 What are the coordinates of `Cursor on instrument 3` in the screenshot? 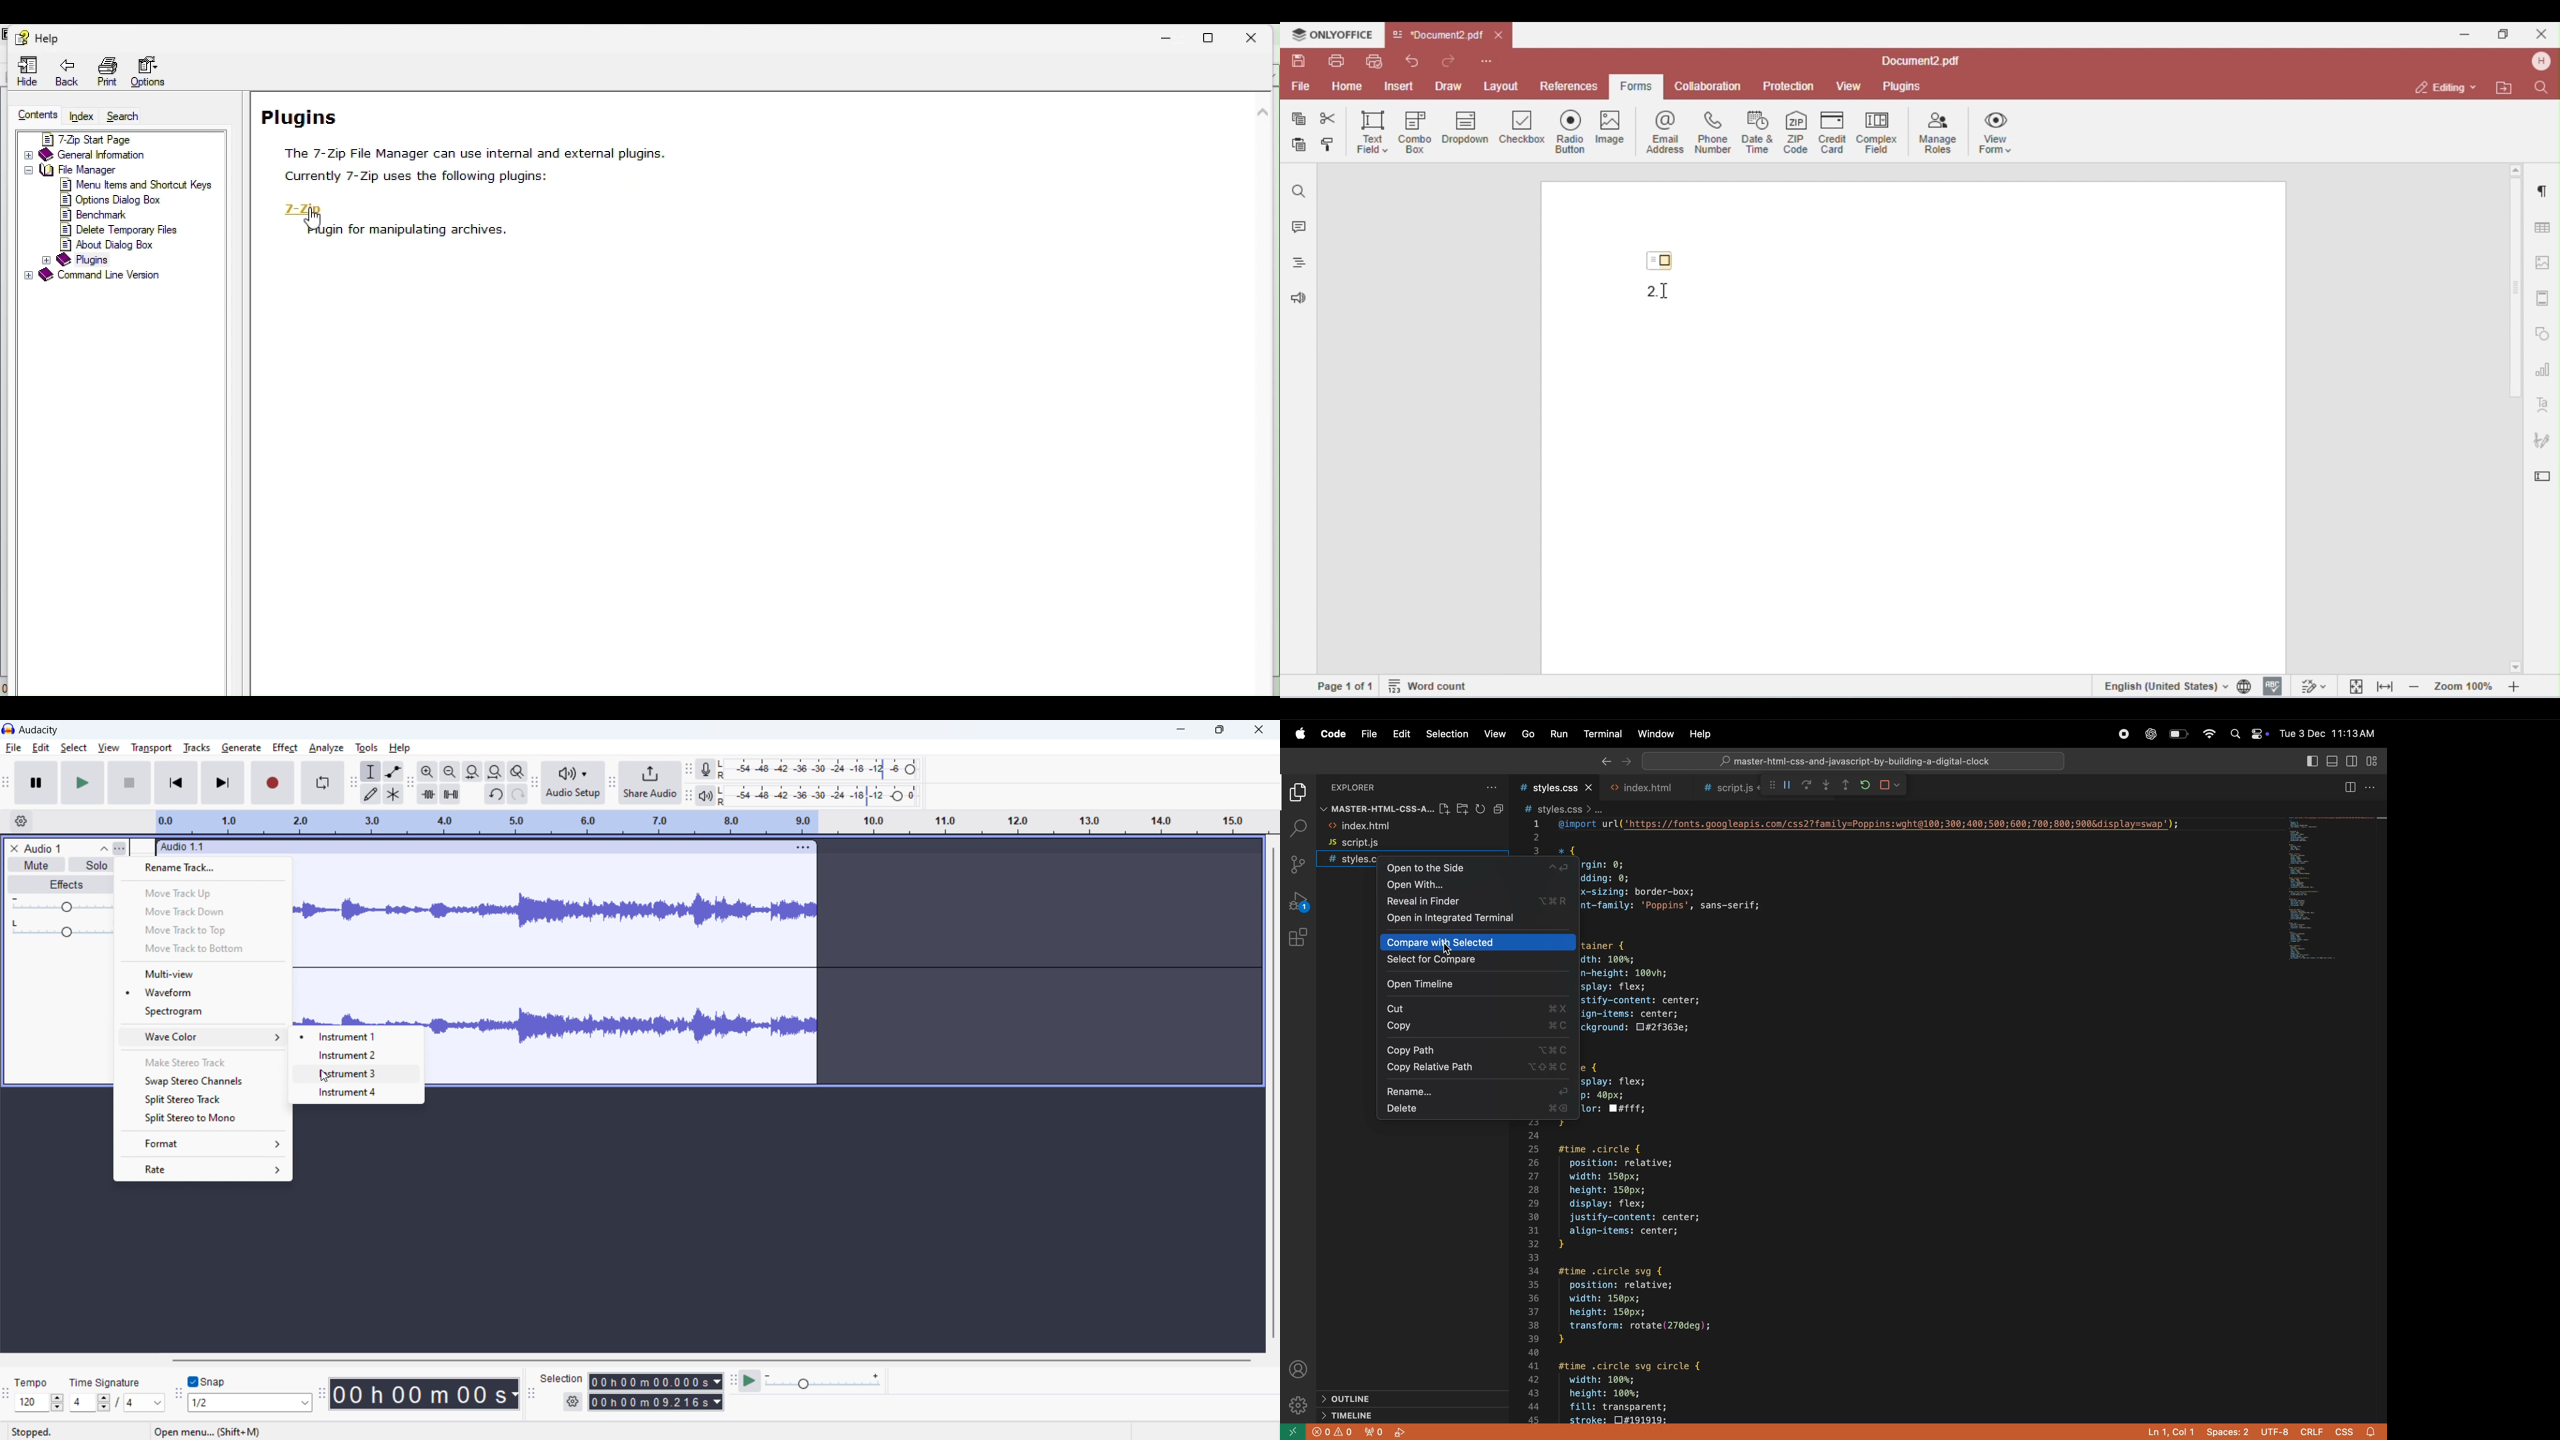 It's located at (358, 1074).